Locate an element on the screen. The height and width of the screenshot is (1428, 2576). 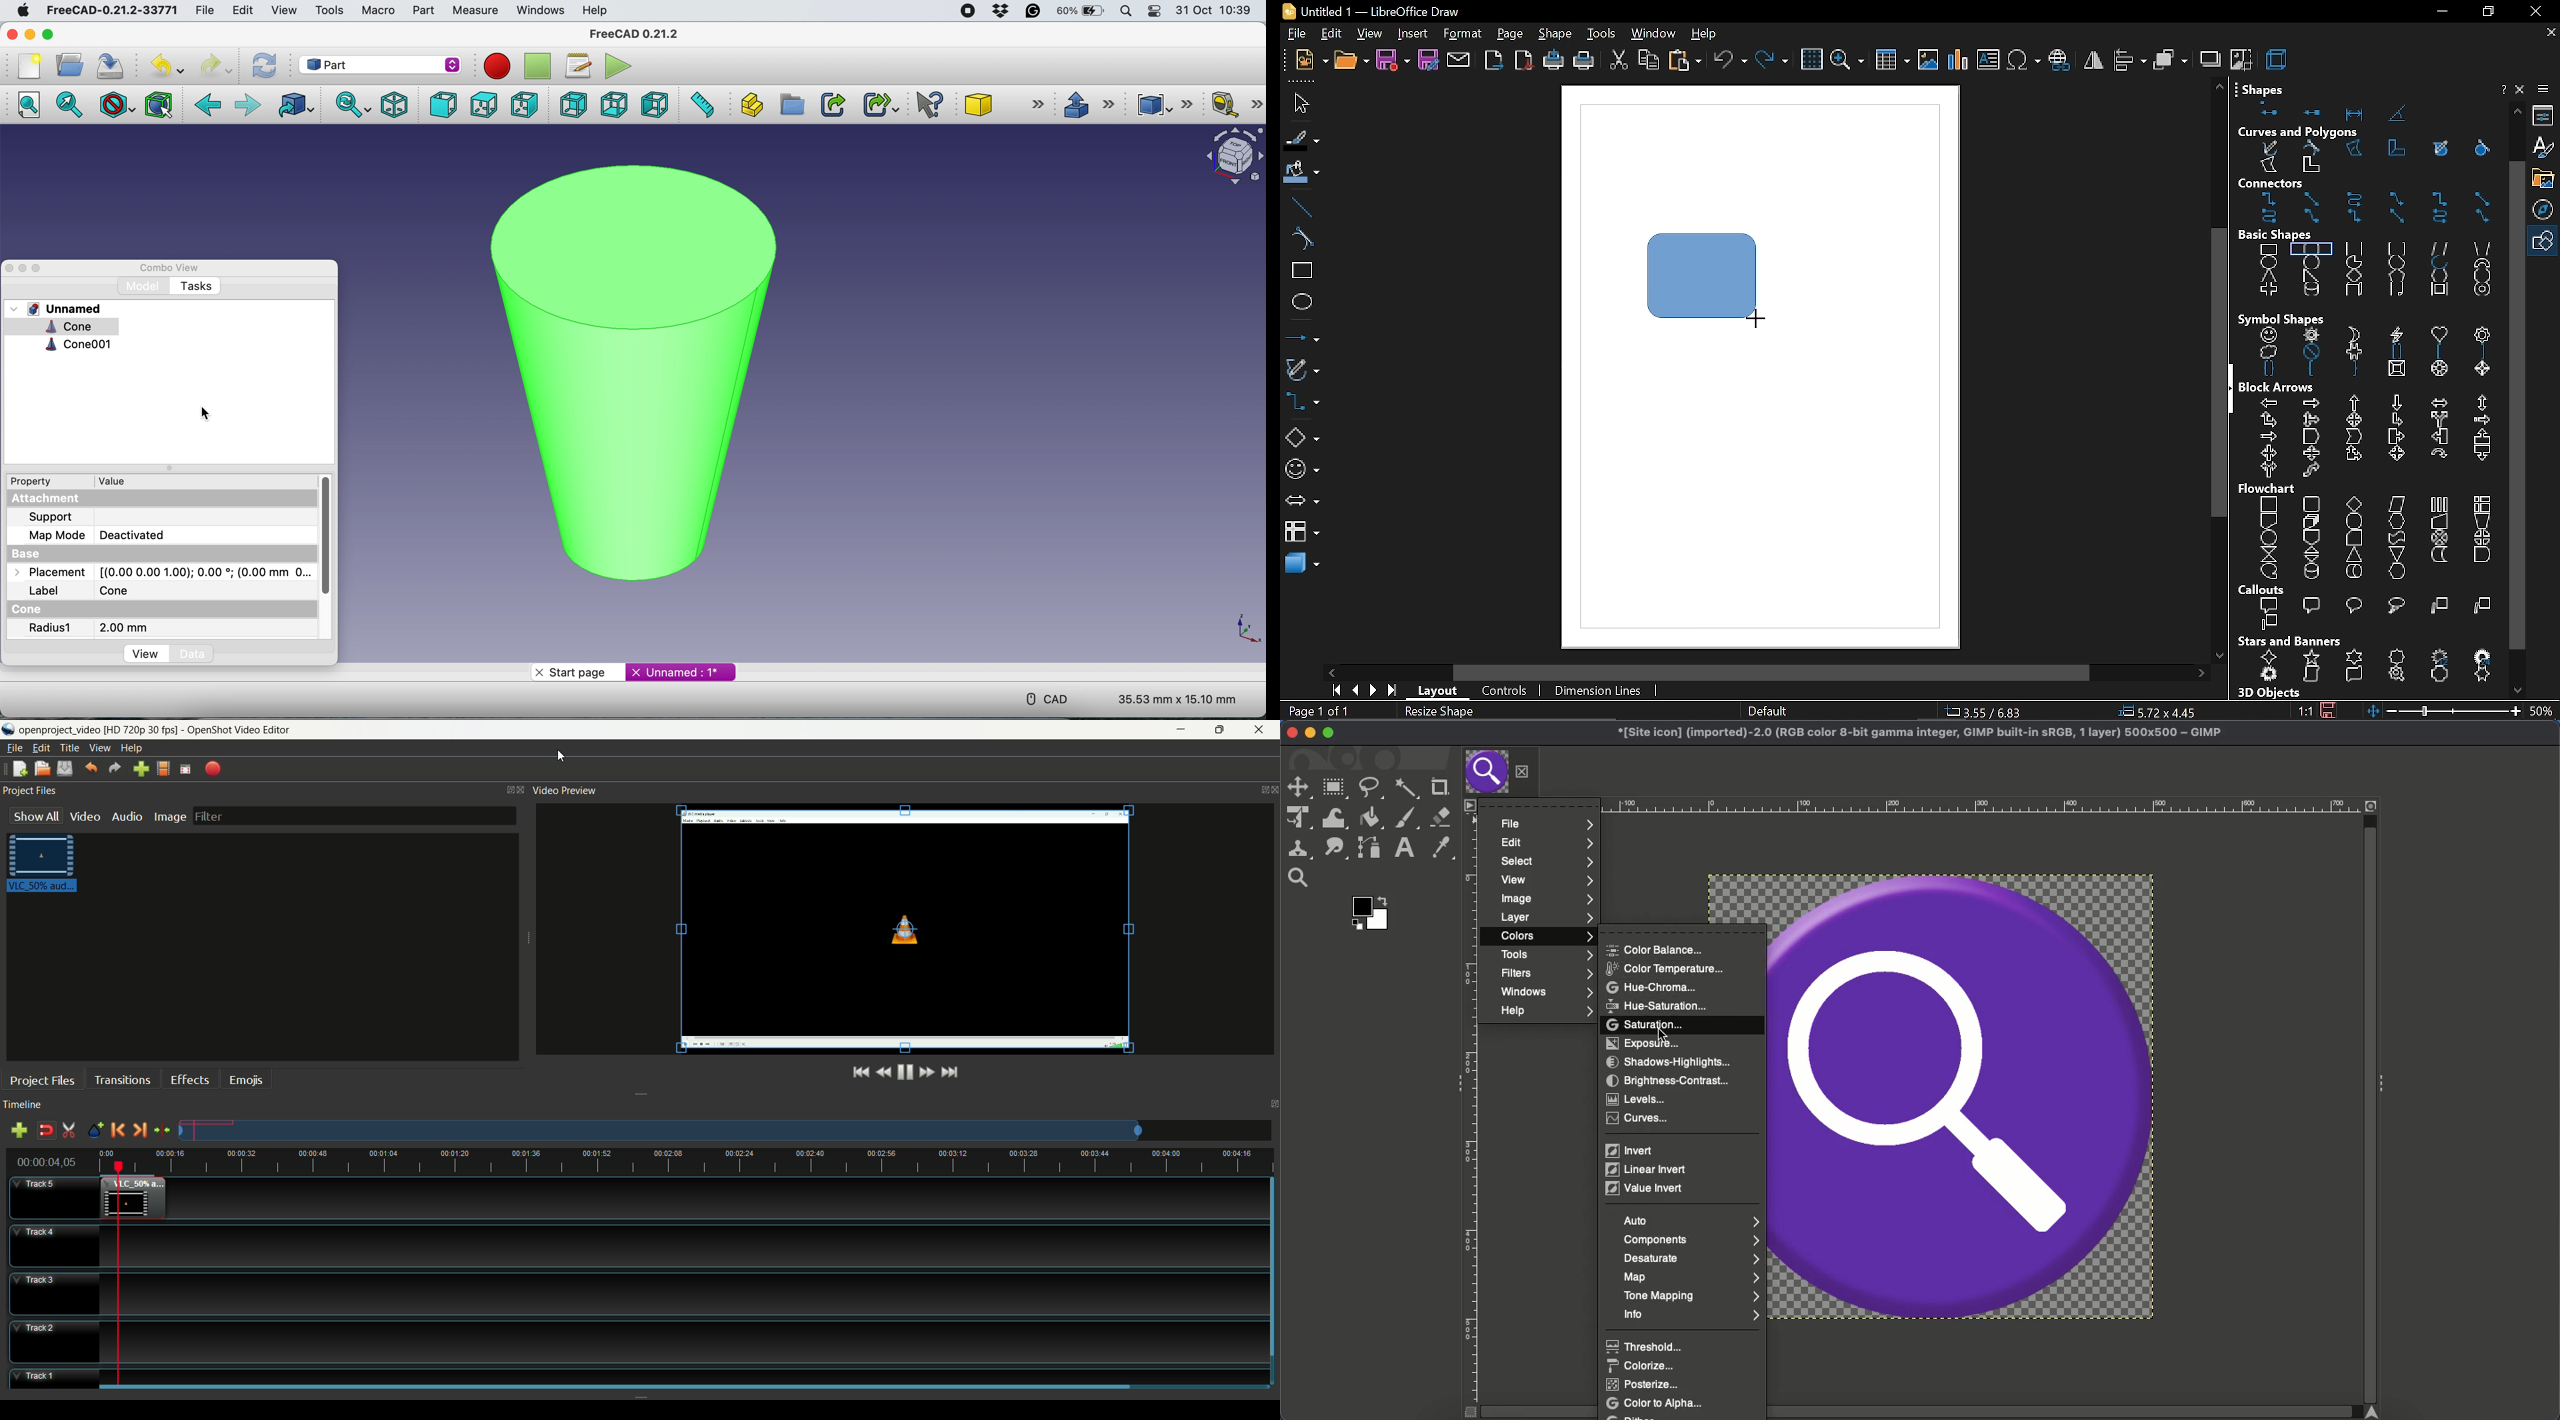
minimise is located at coordinates (22, 266).